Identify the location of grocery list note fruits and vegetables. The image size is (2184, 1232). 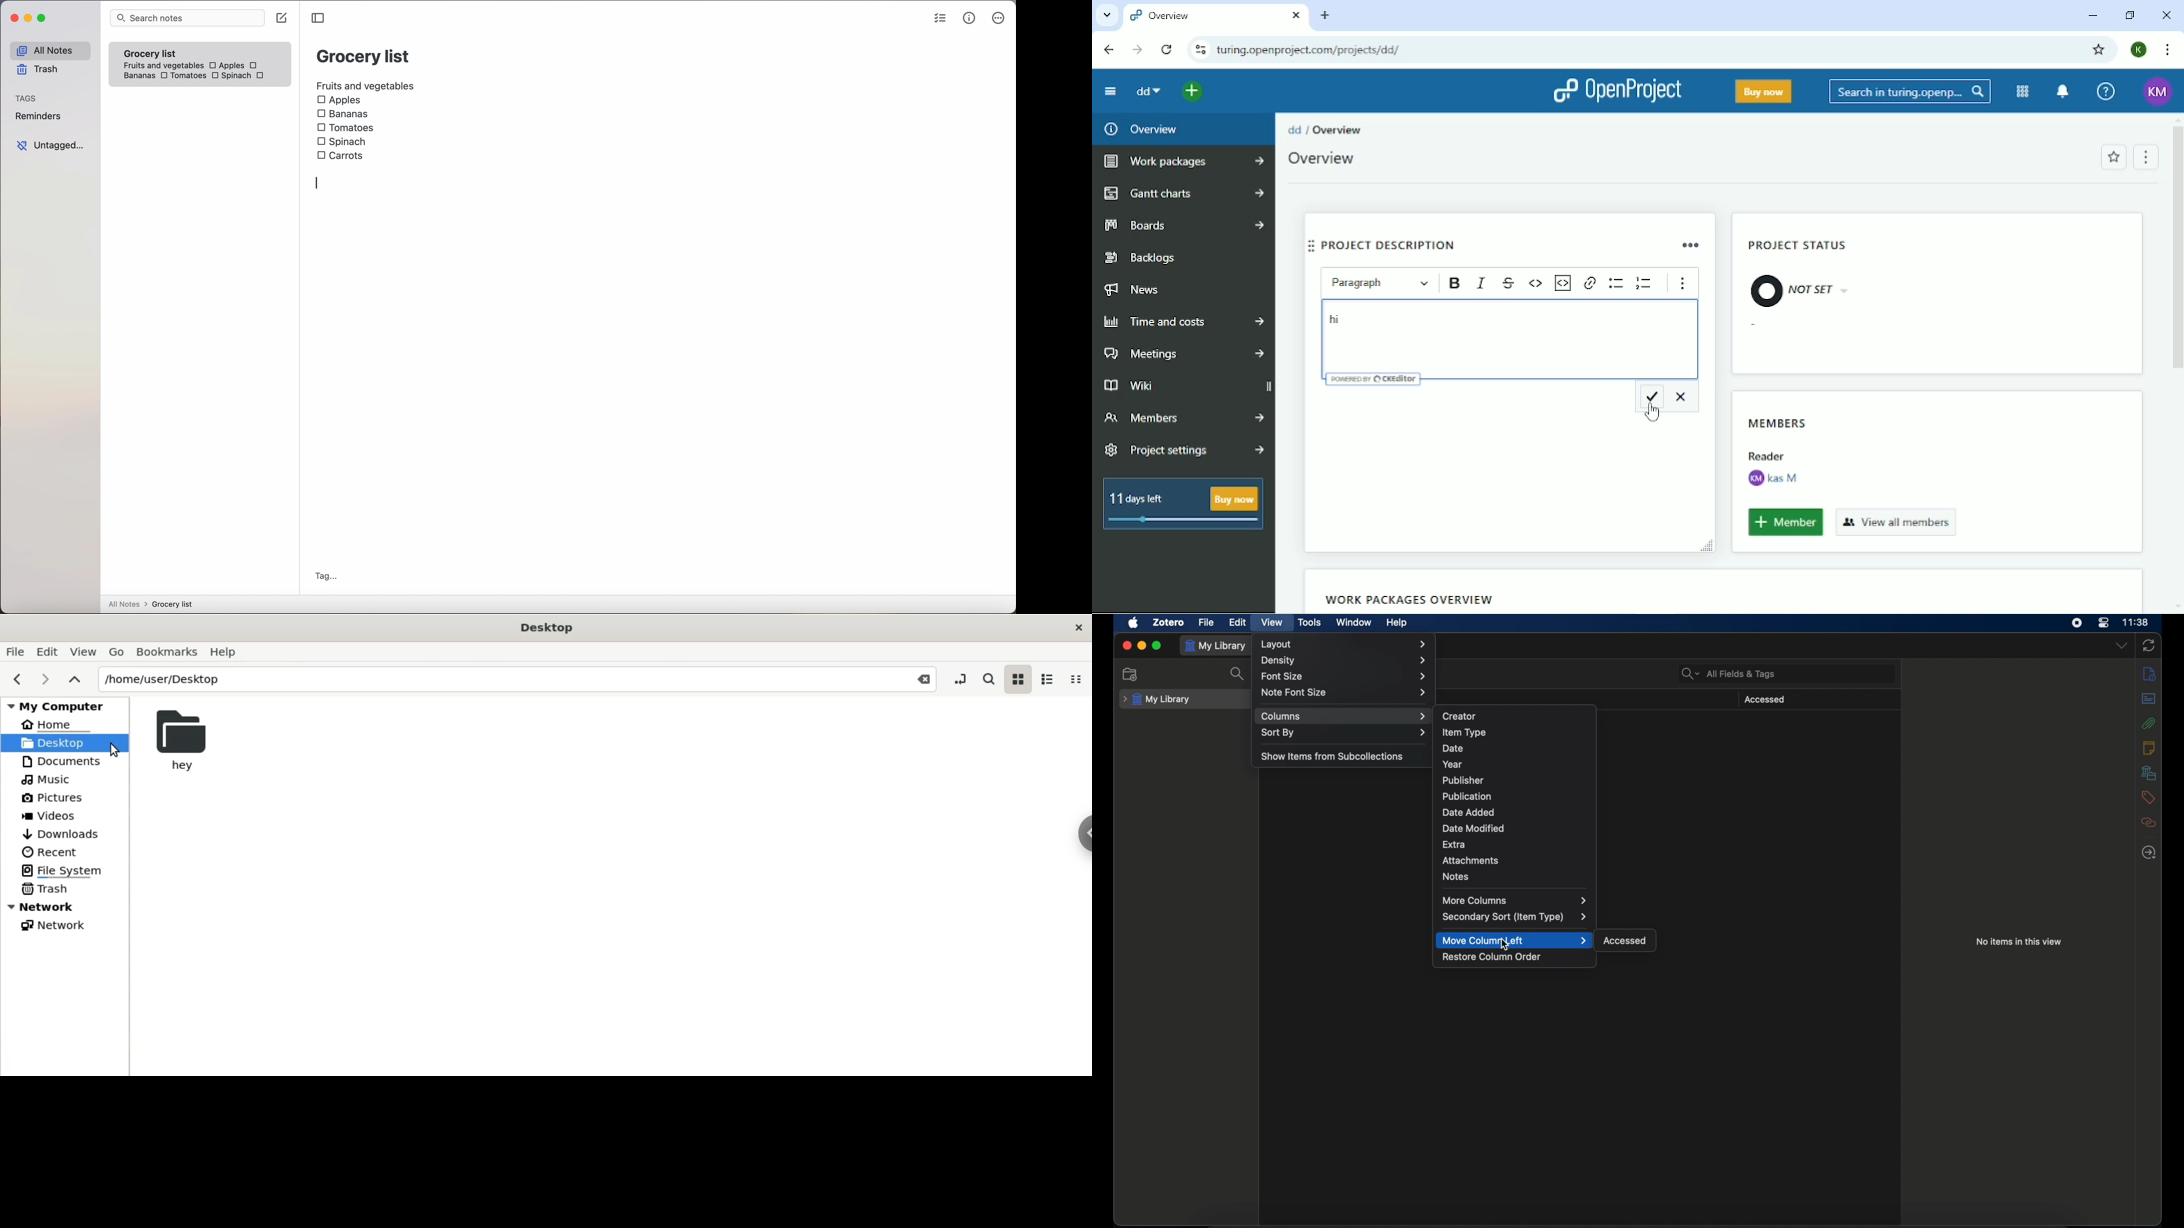
(161, 56).